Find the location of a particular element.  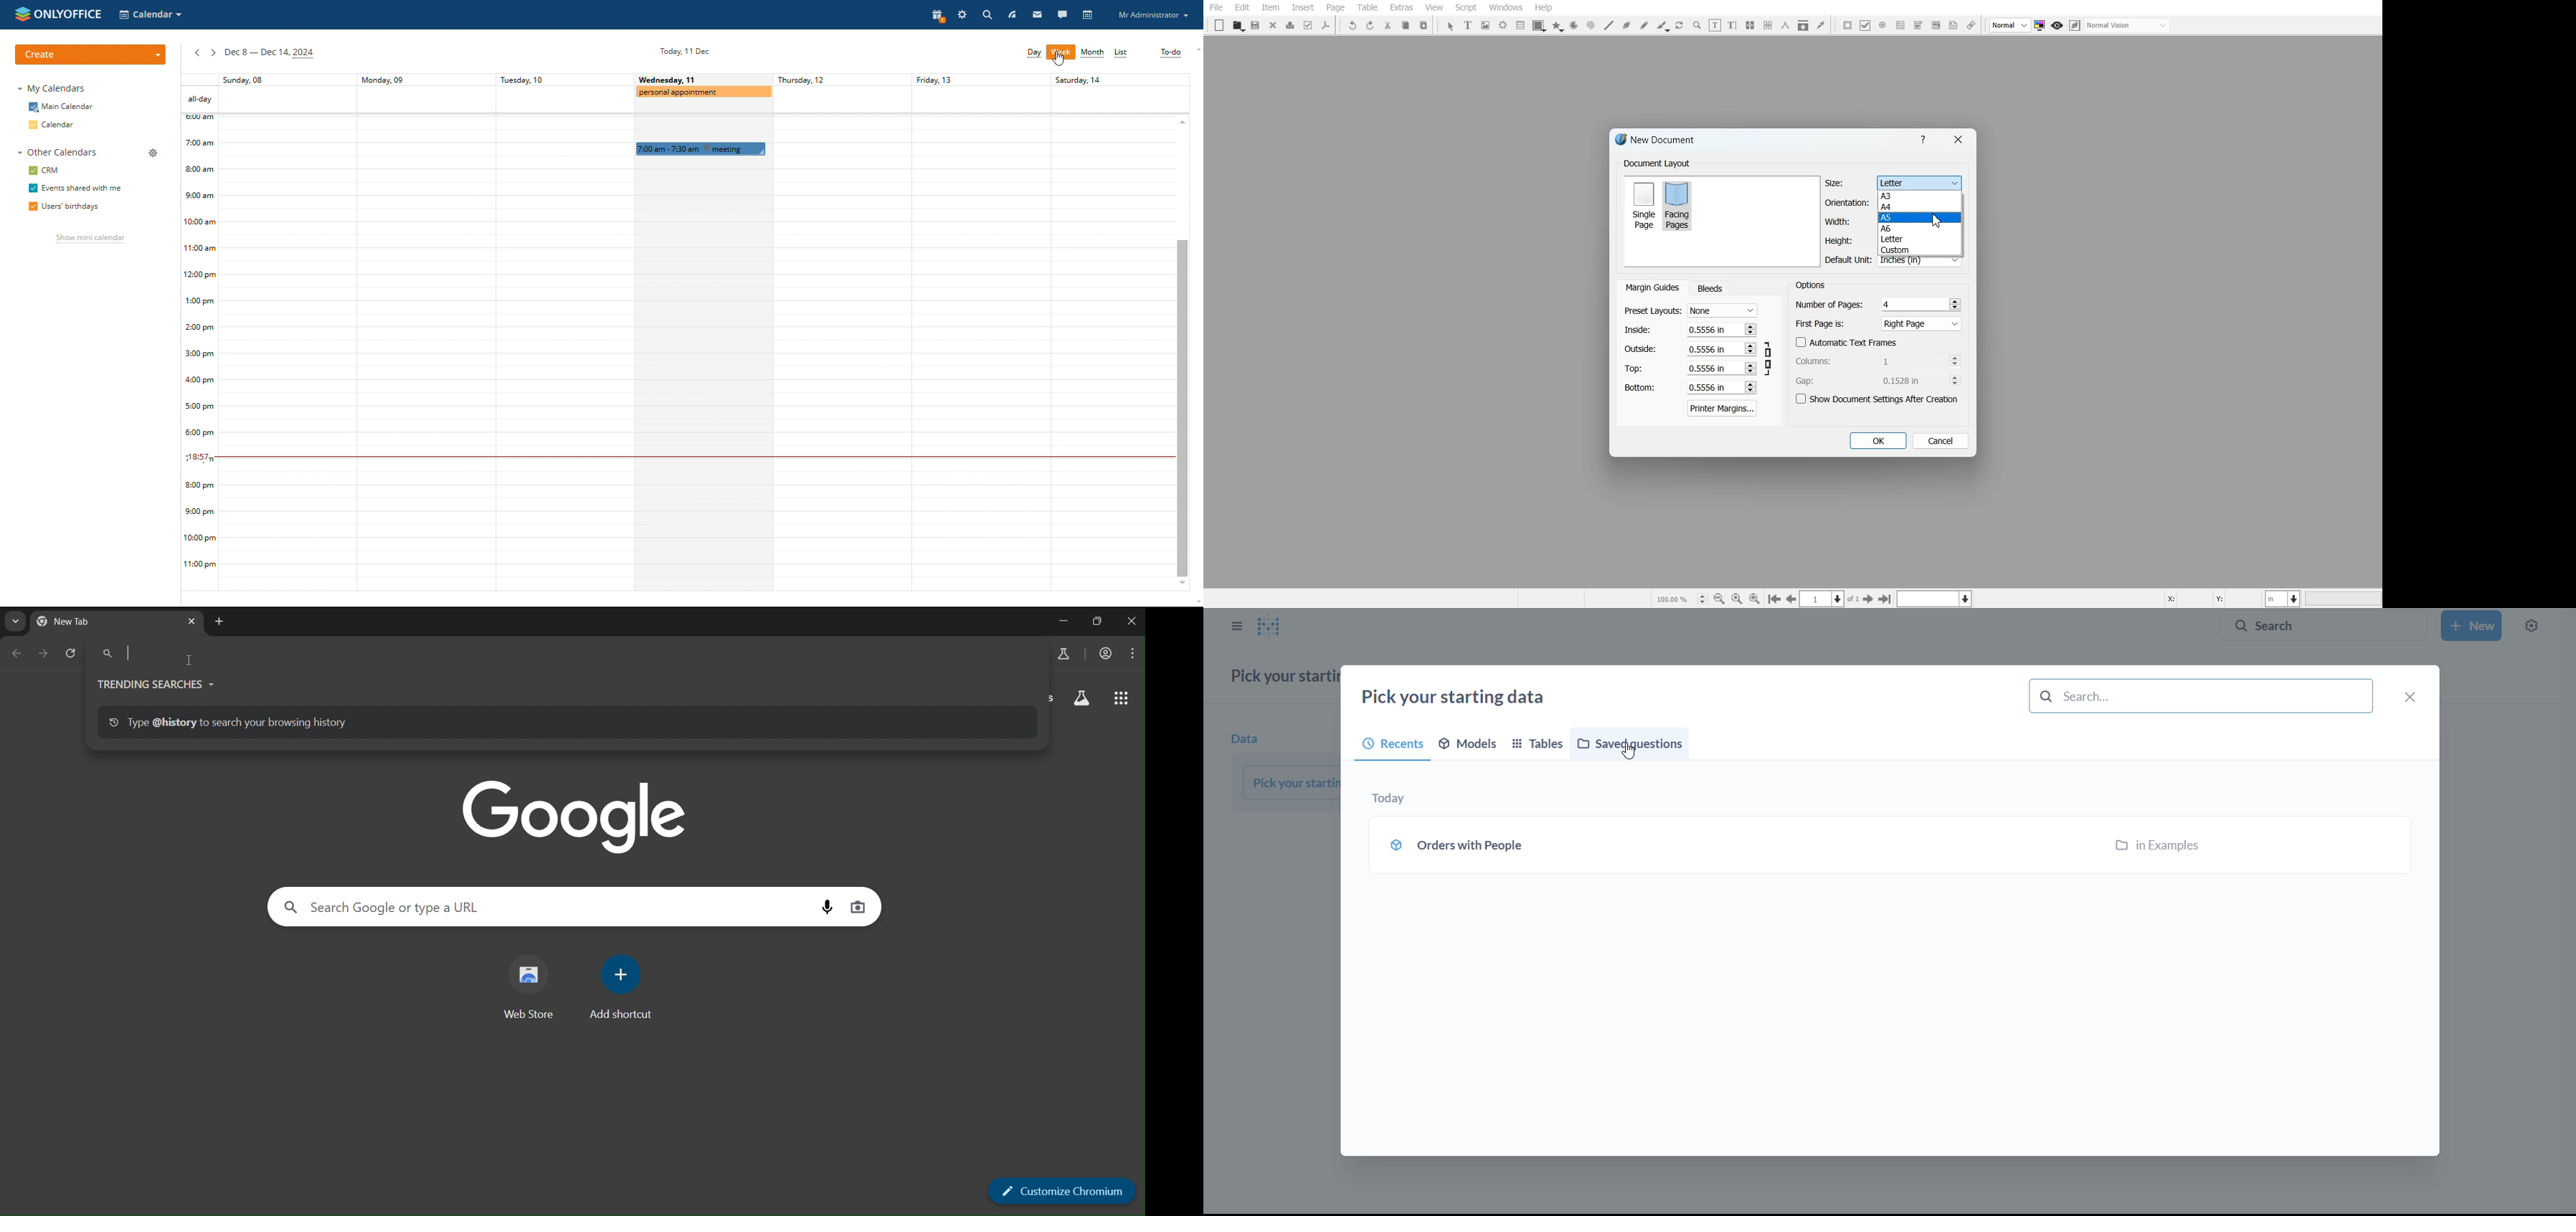

Help is located at coordinates (1926, 139).